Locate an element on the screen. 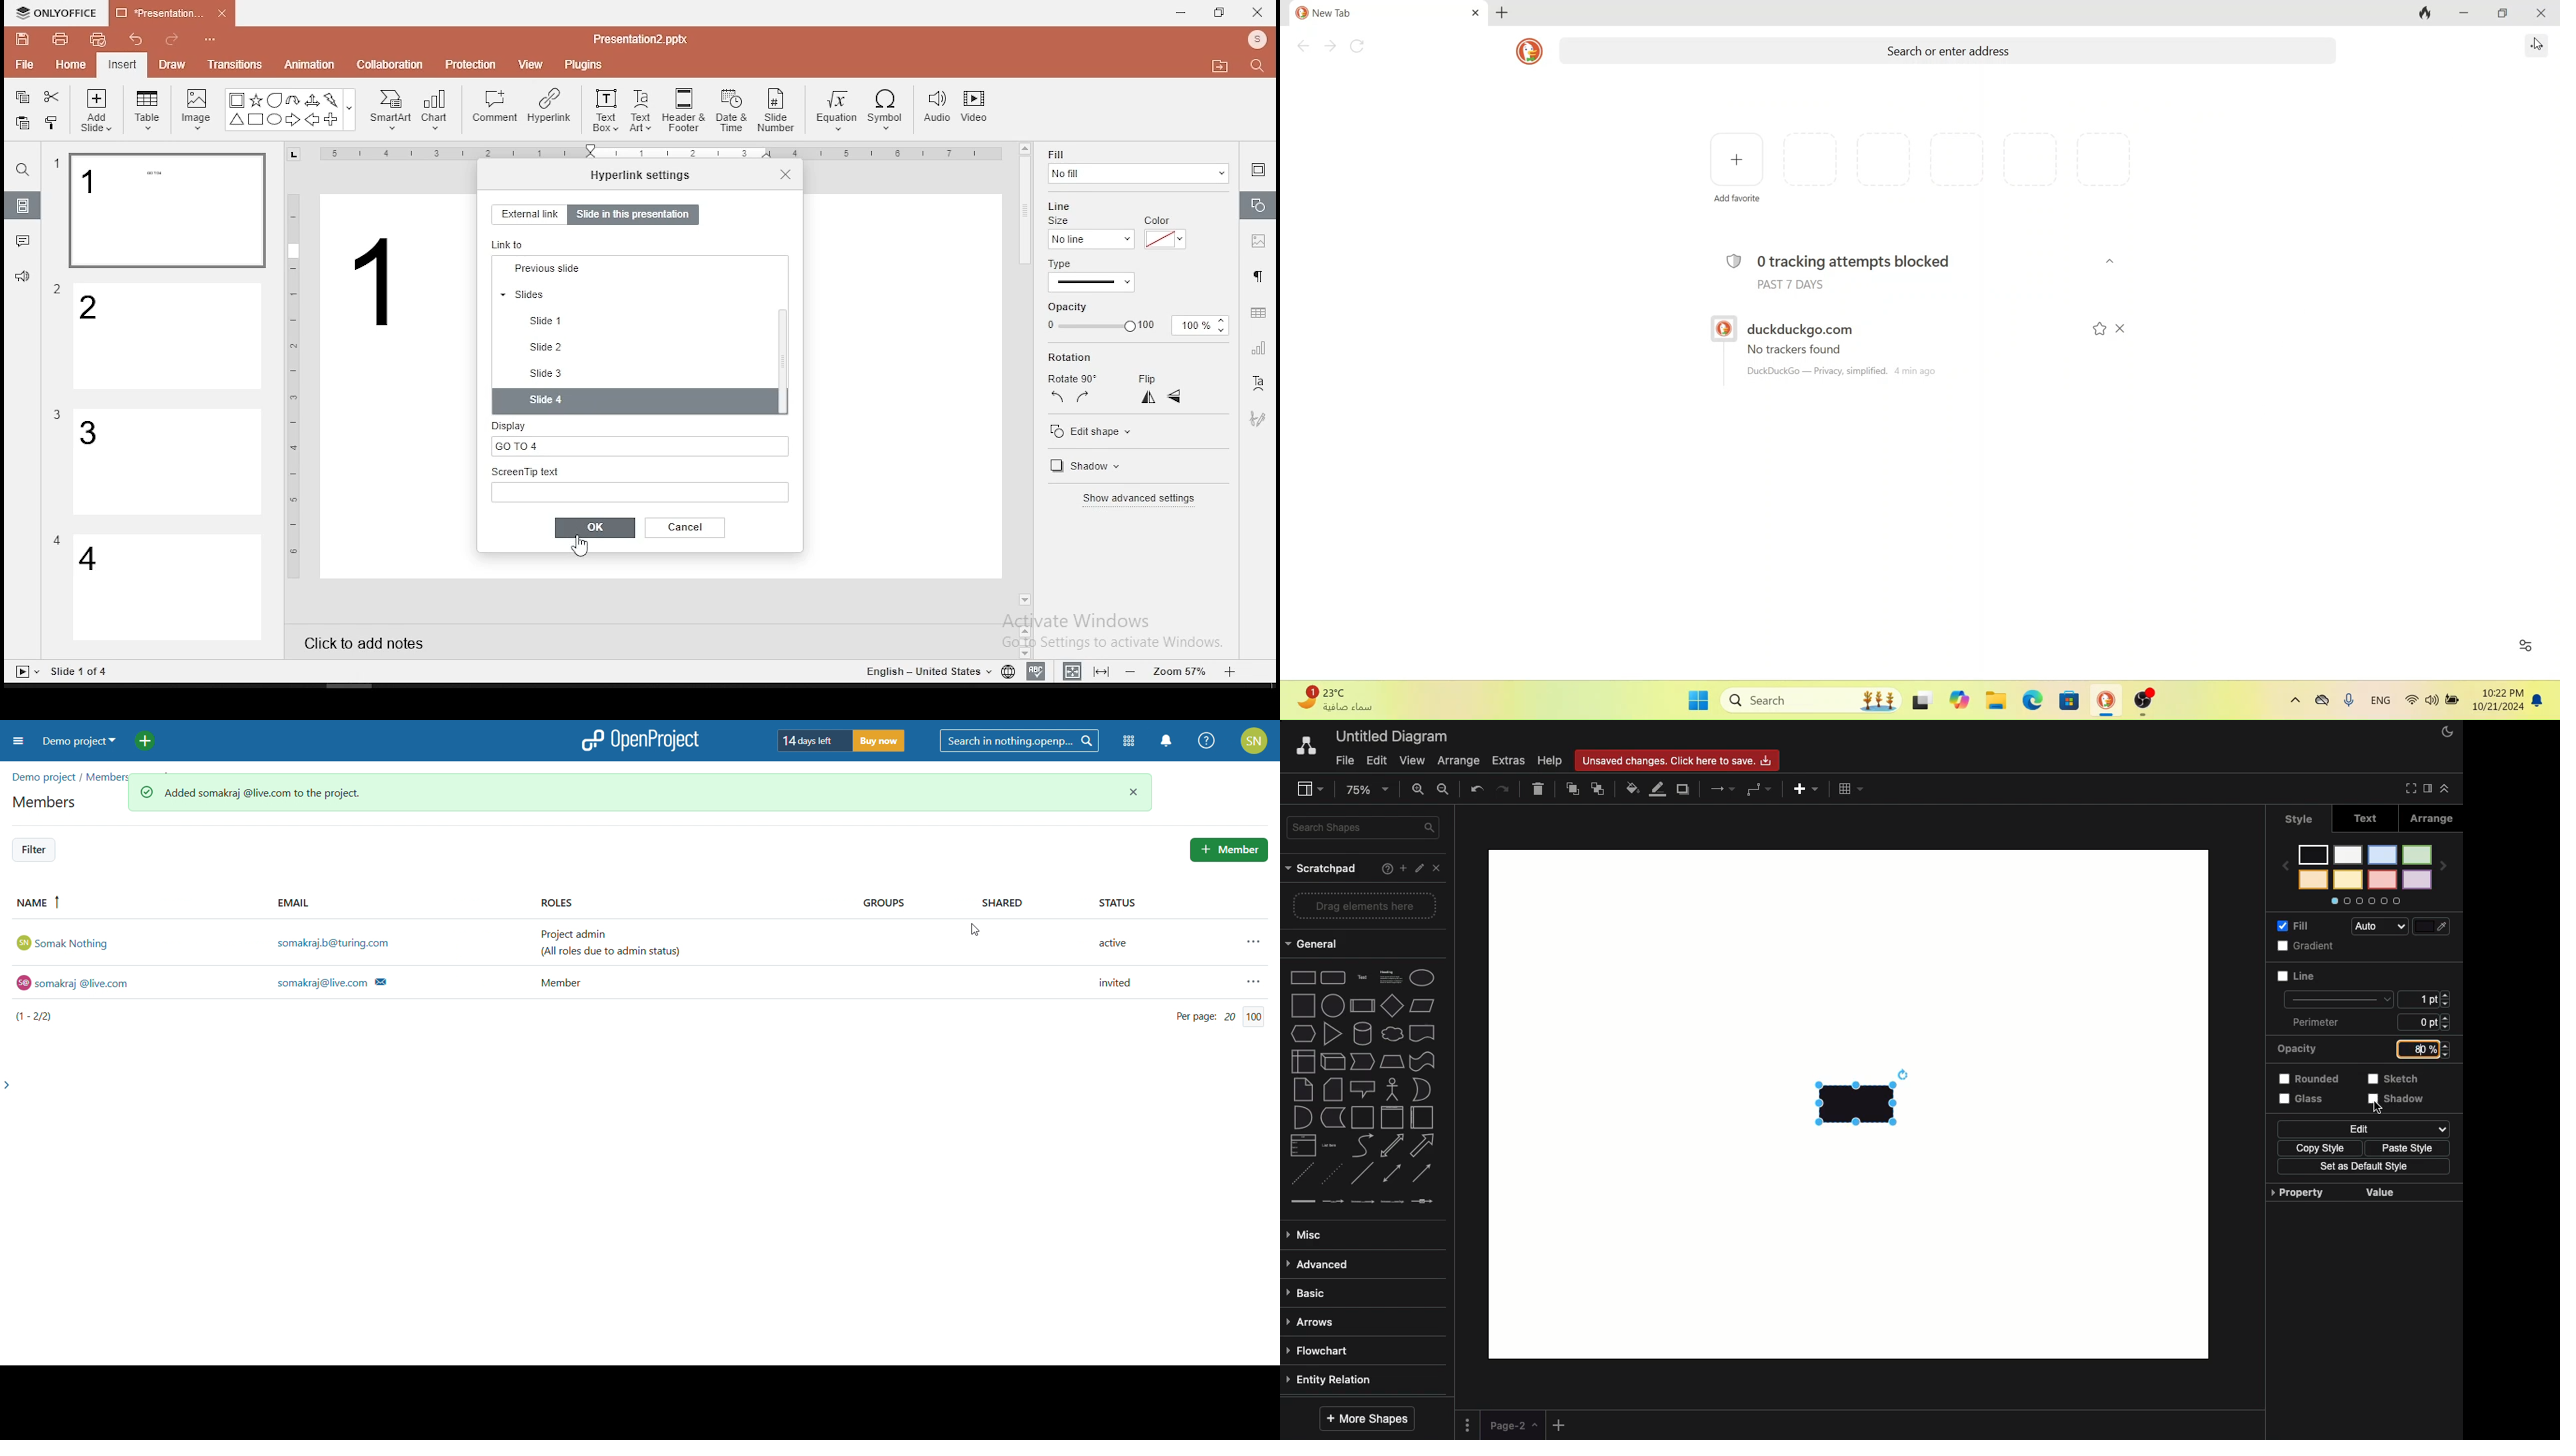 Image resolution: width=2576 pixels, height=1456 pixels. Rectangle  is located at coordinates (1303, 979).